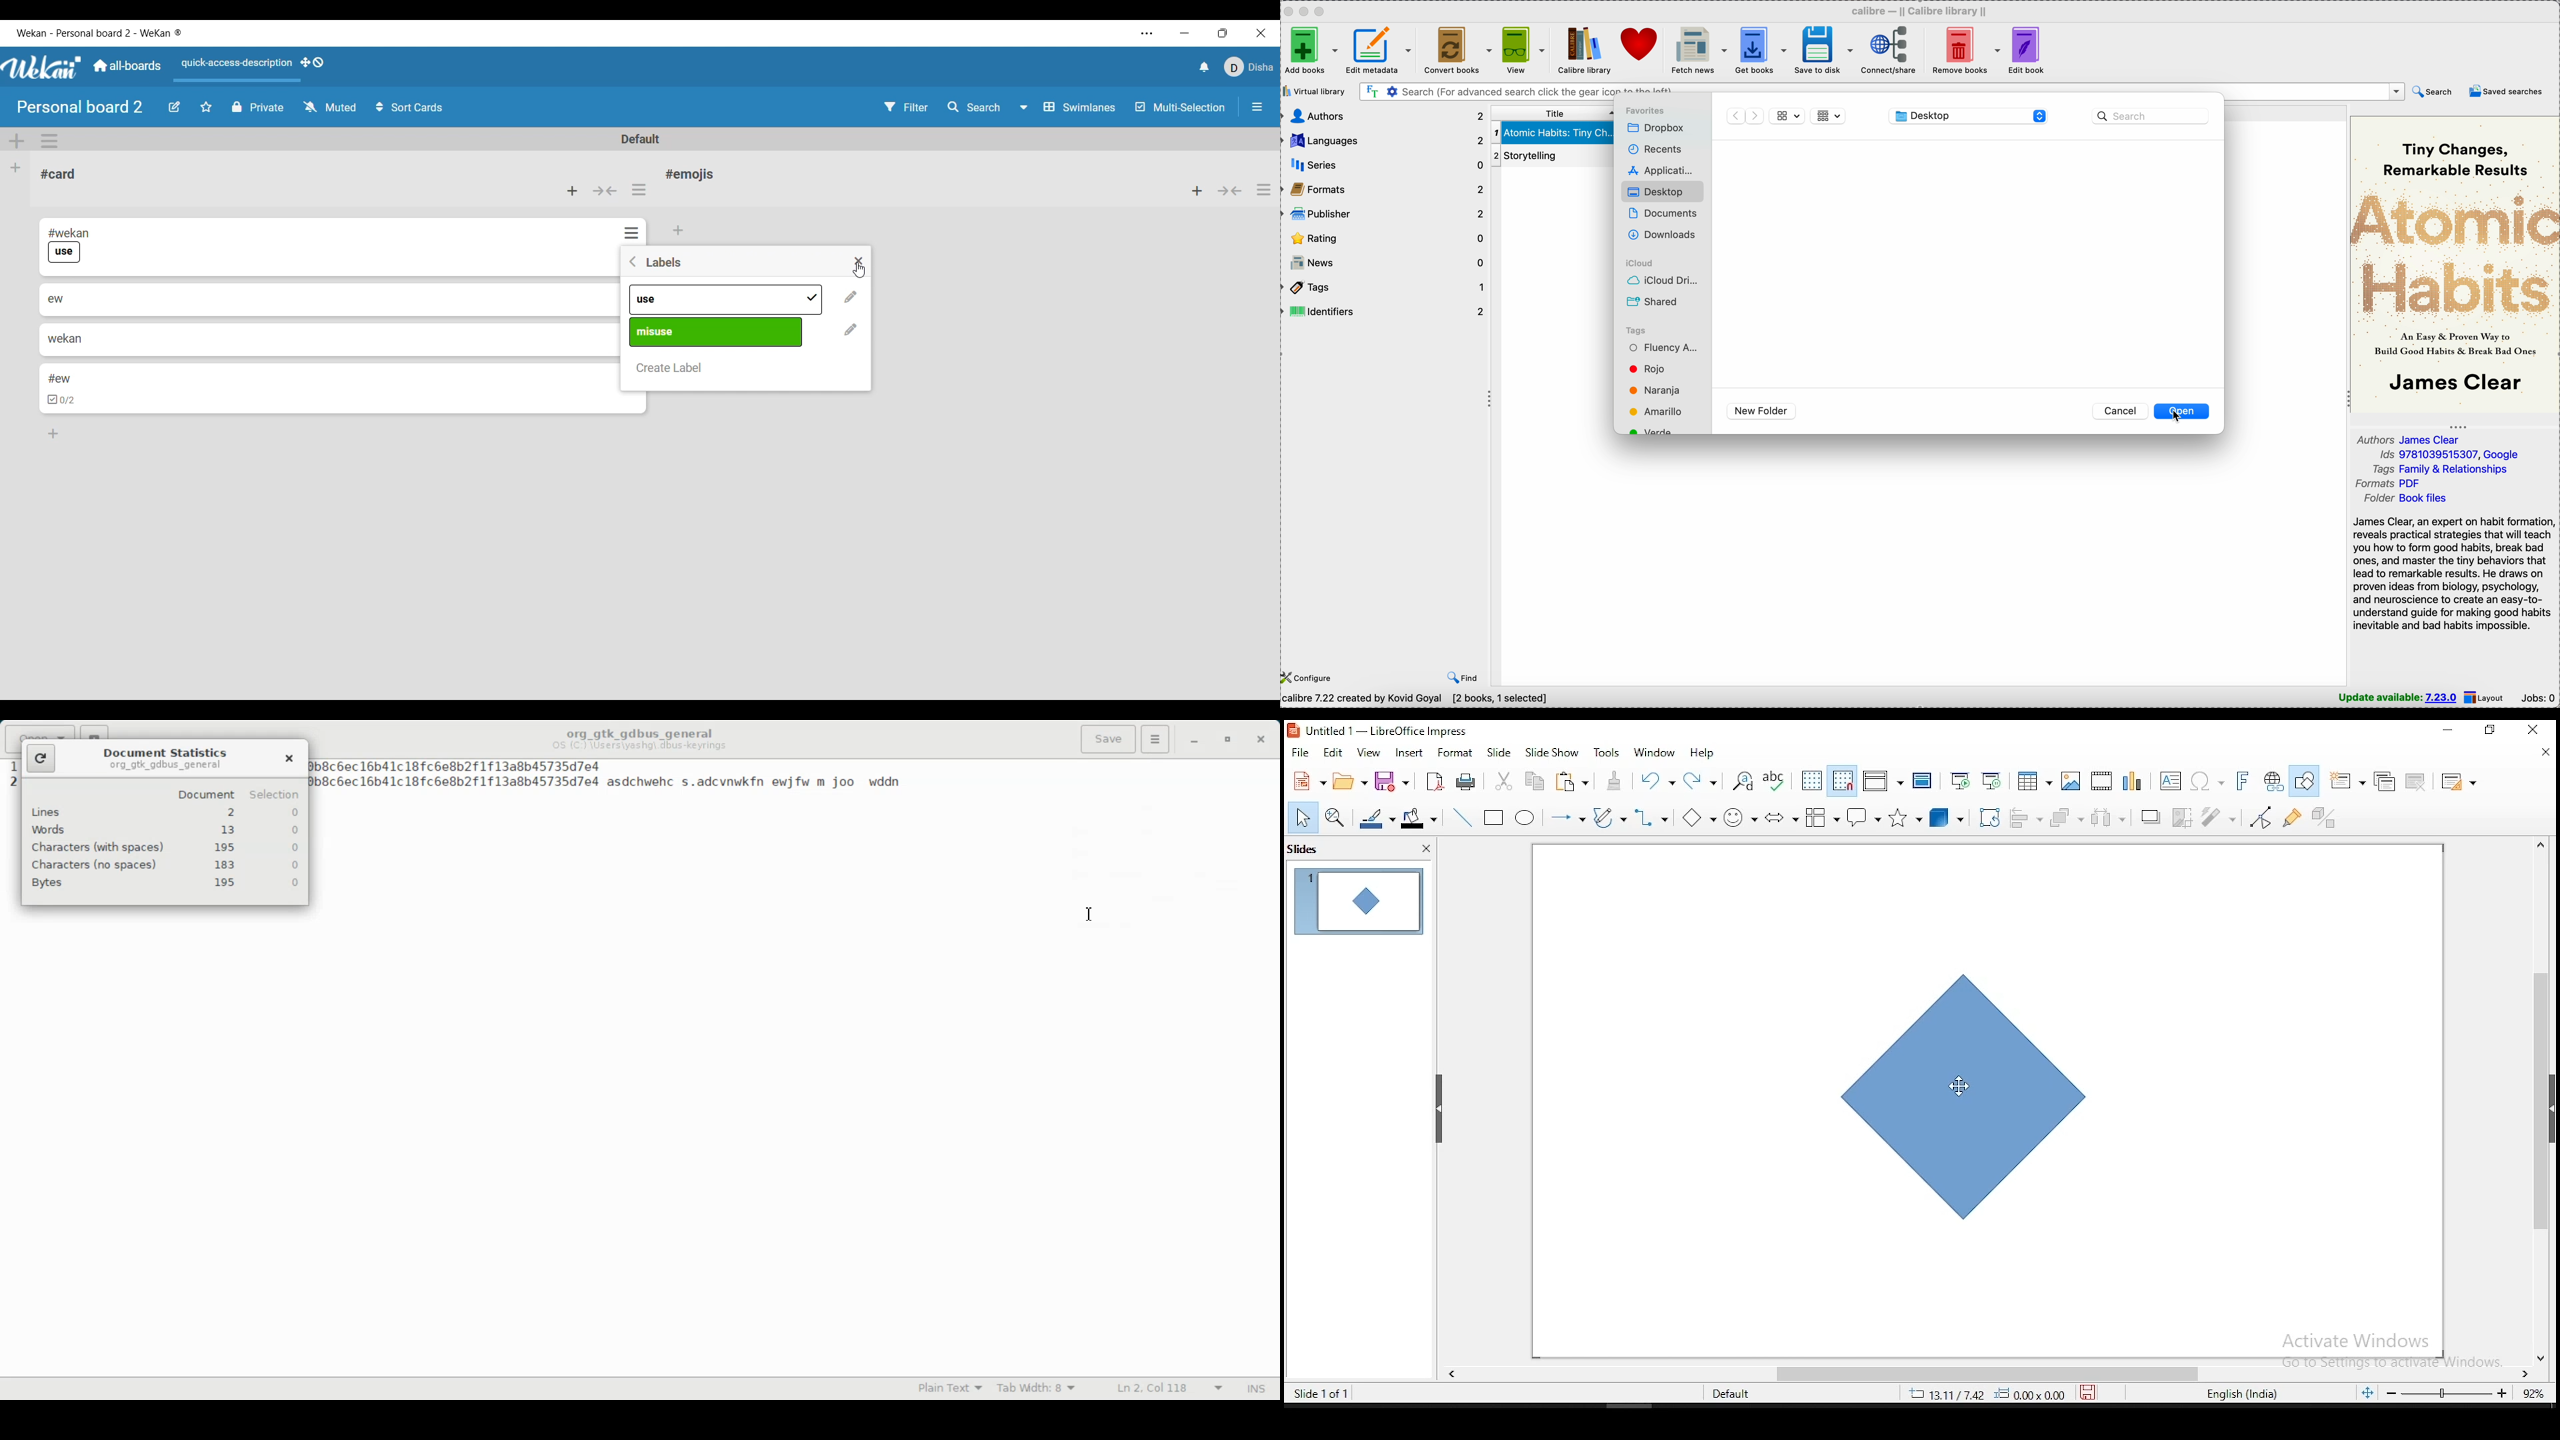 Image resolution: width=2576 pixels, height=1456 pixels. What do you see at coordinates (294, 829) in the screenshot?
I see `0` at bounding box center [294, 829].